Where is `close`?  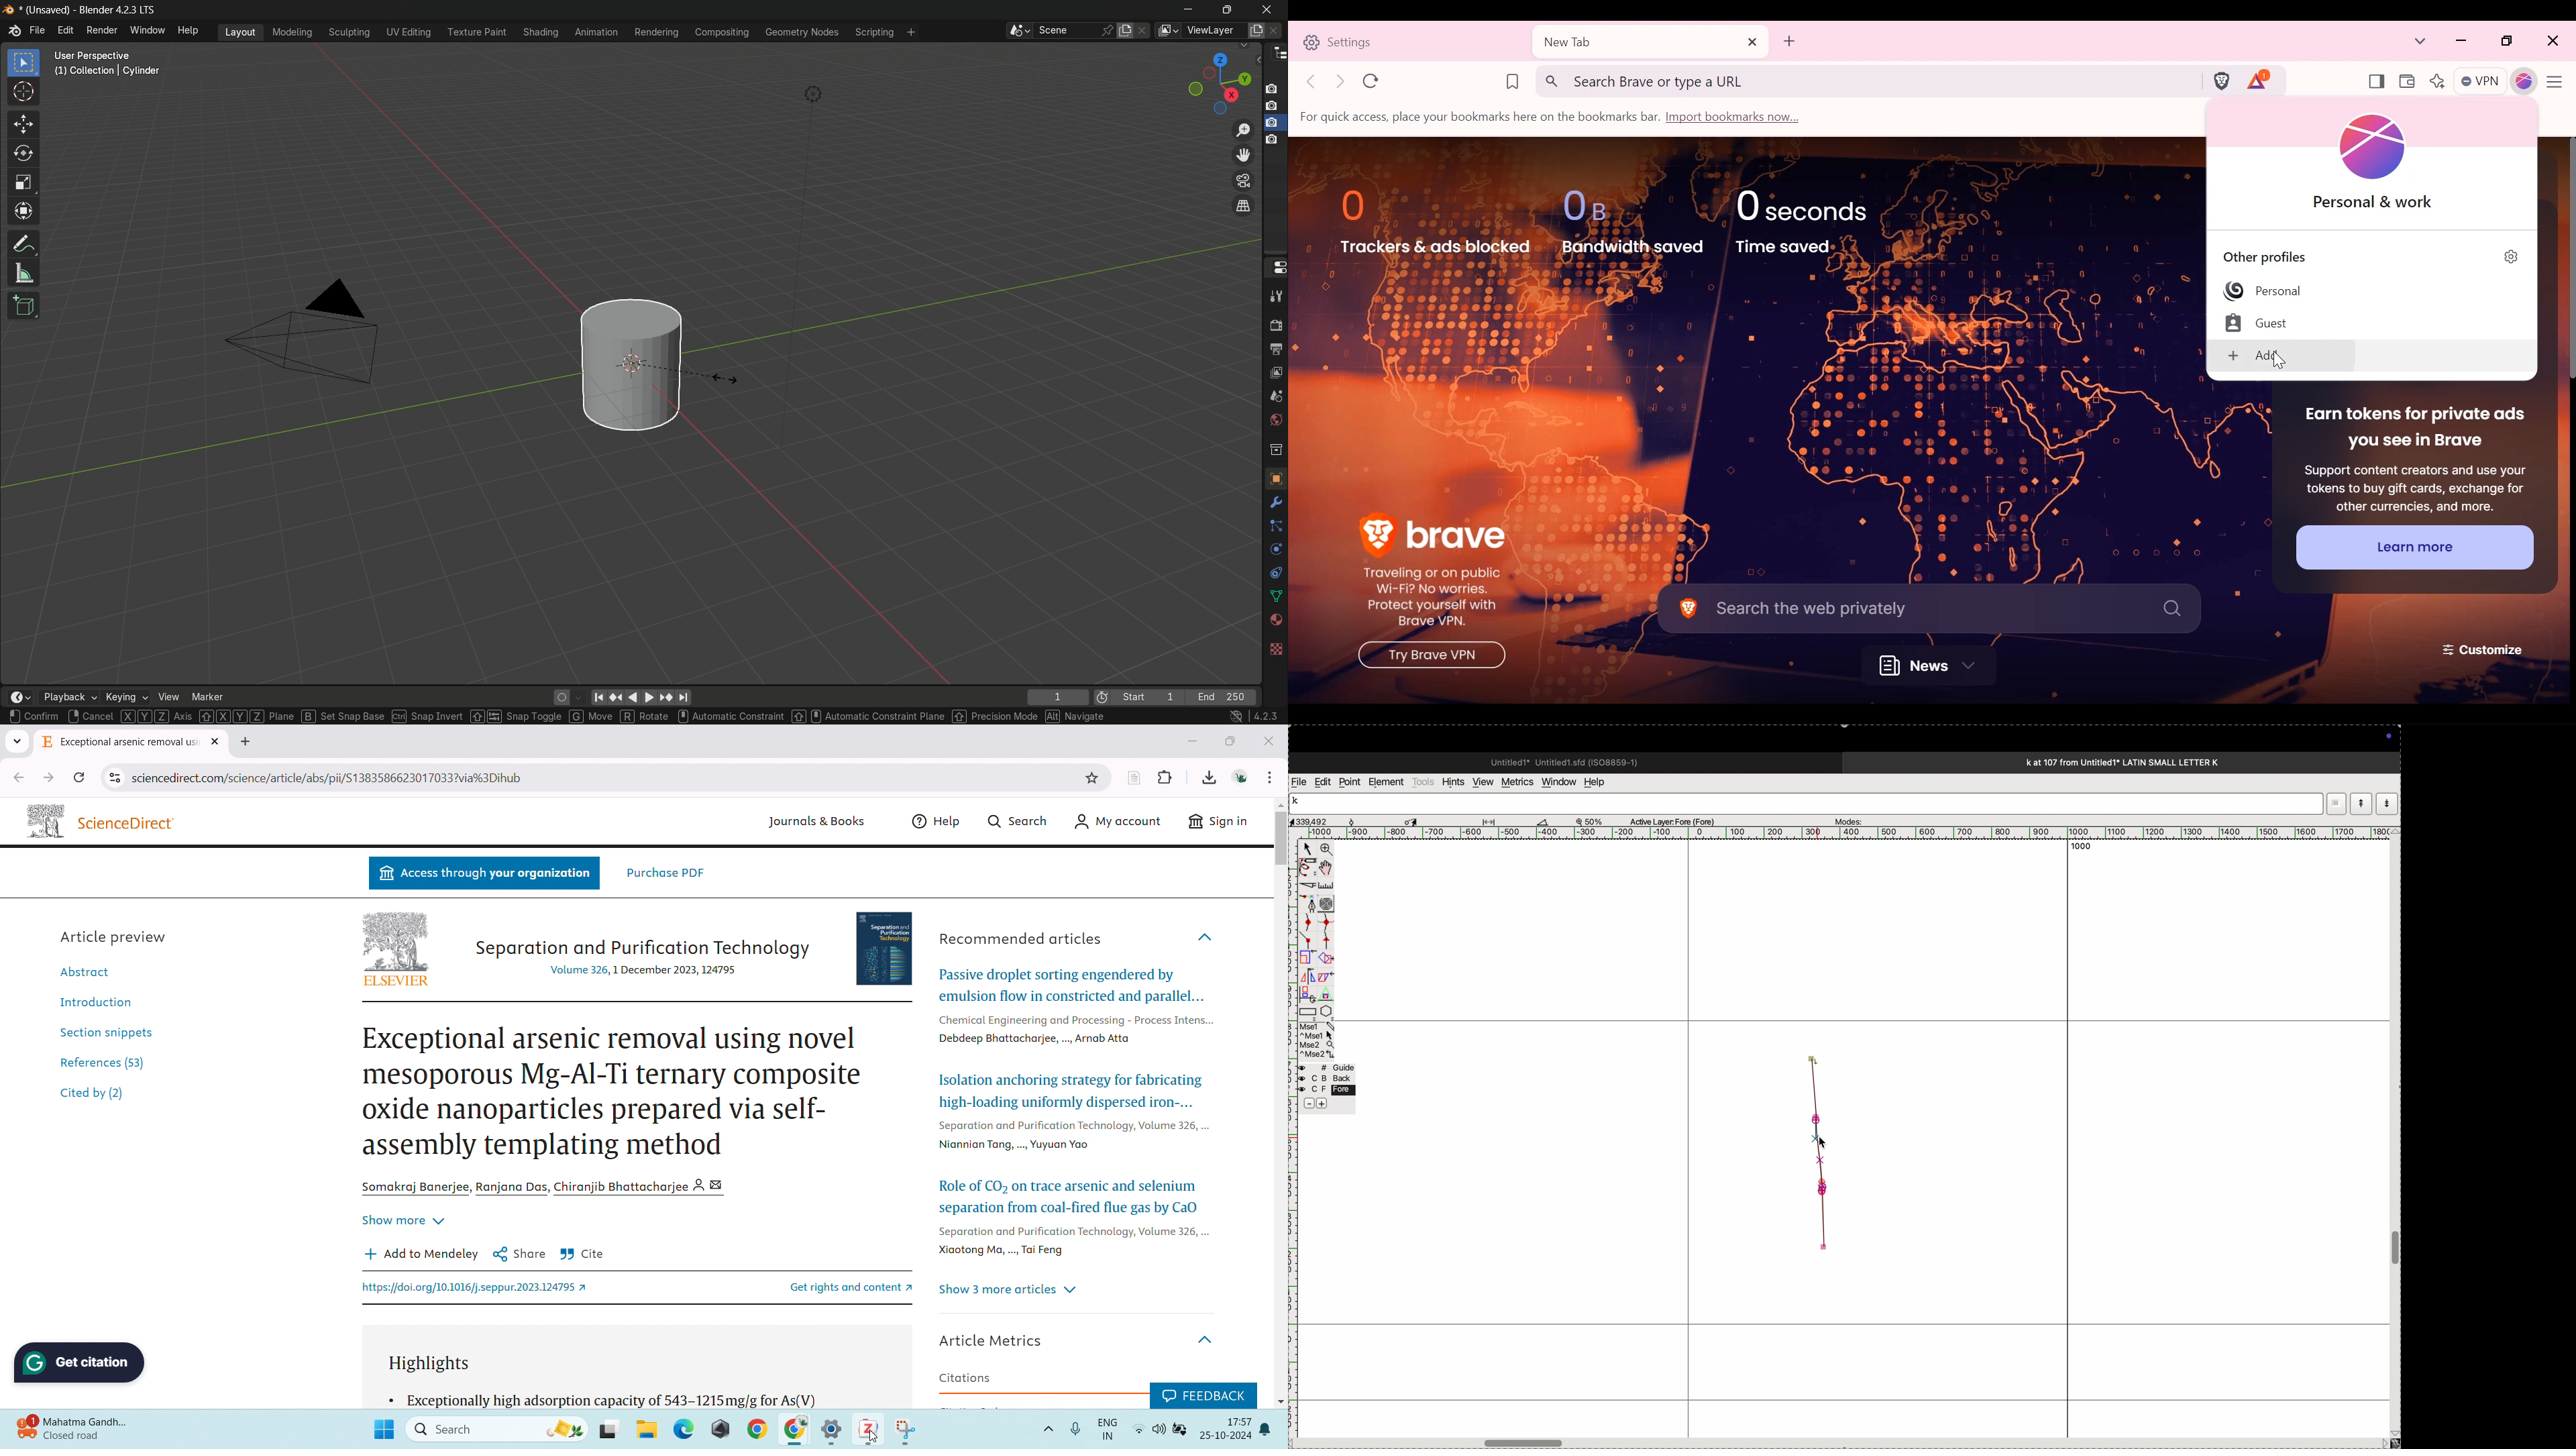
close is located at coordinates (1269, 740).